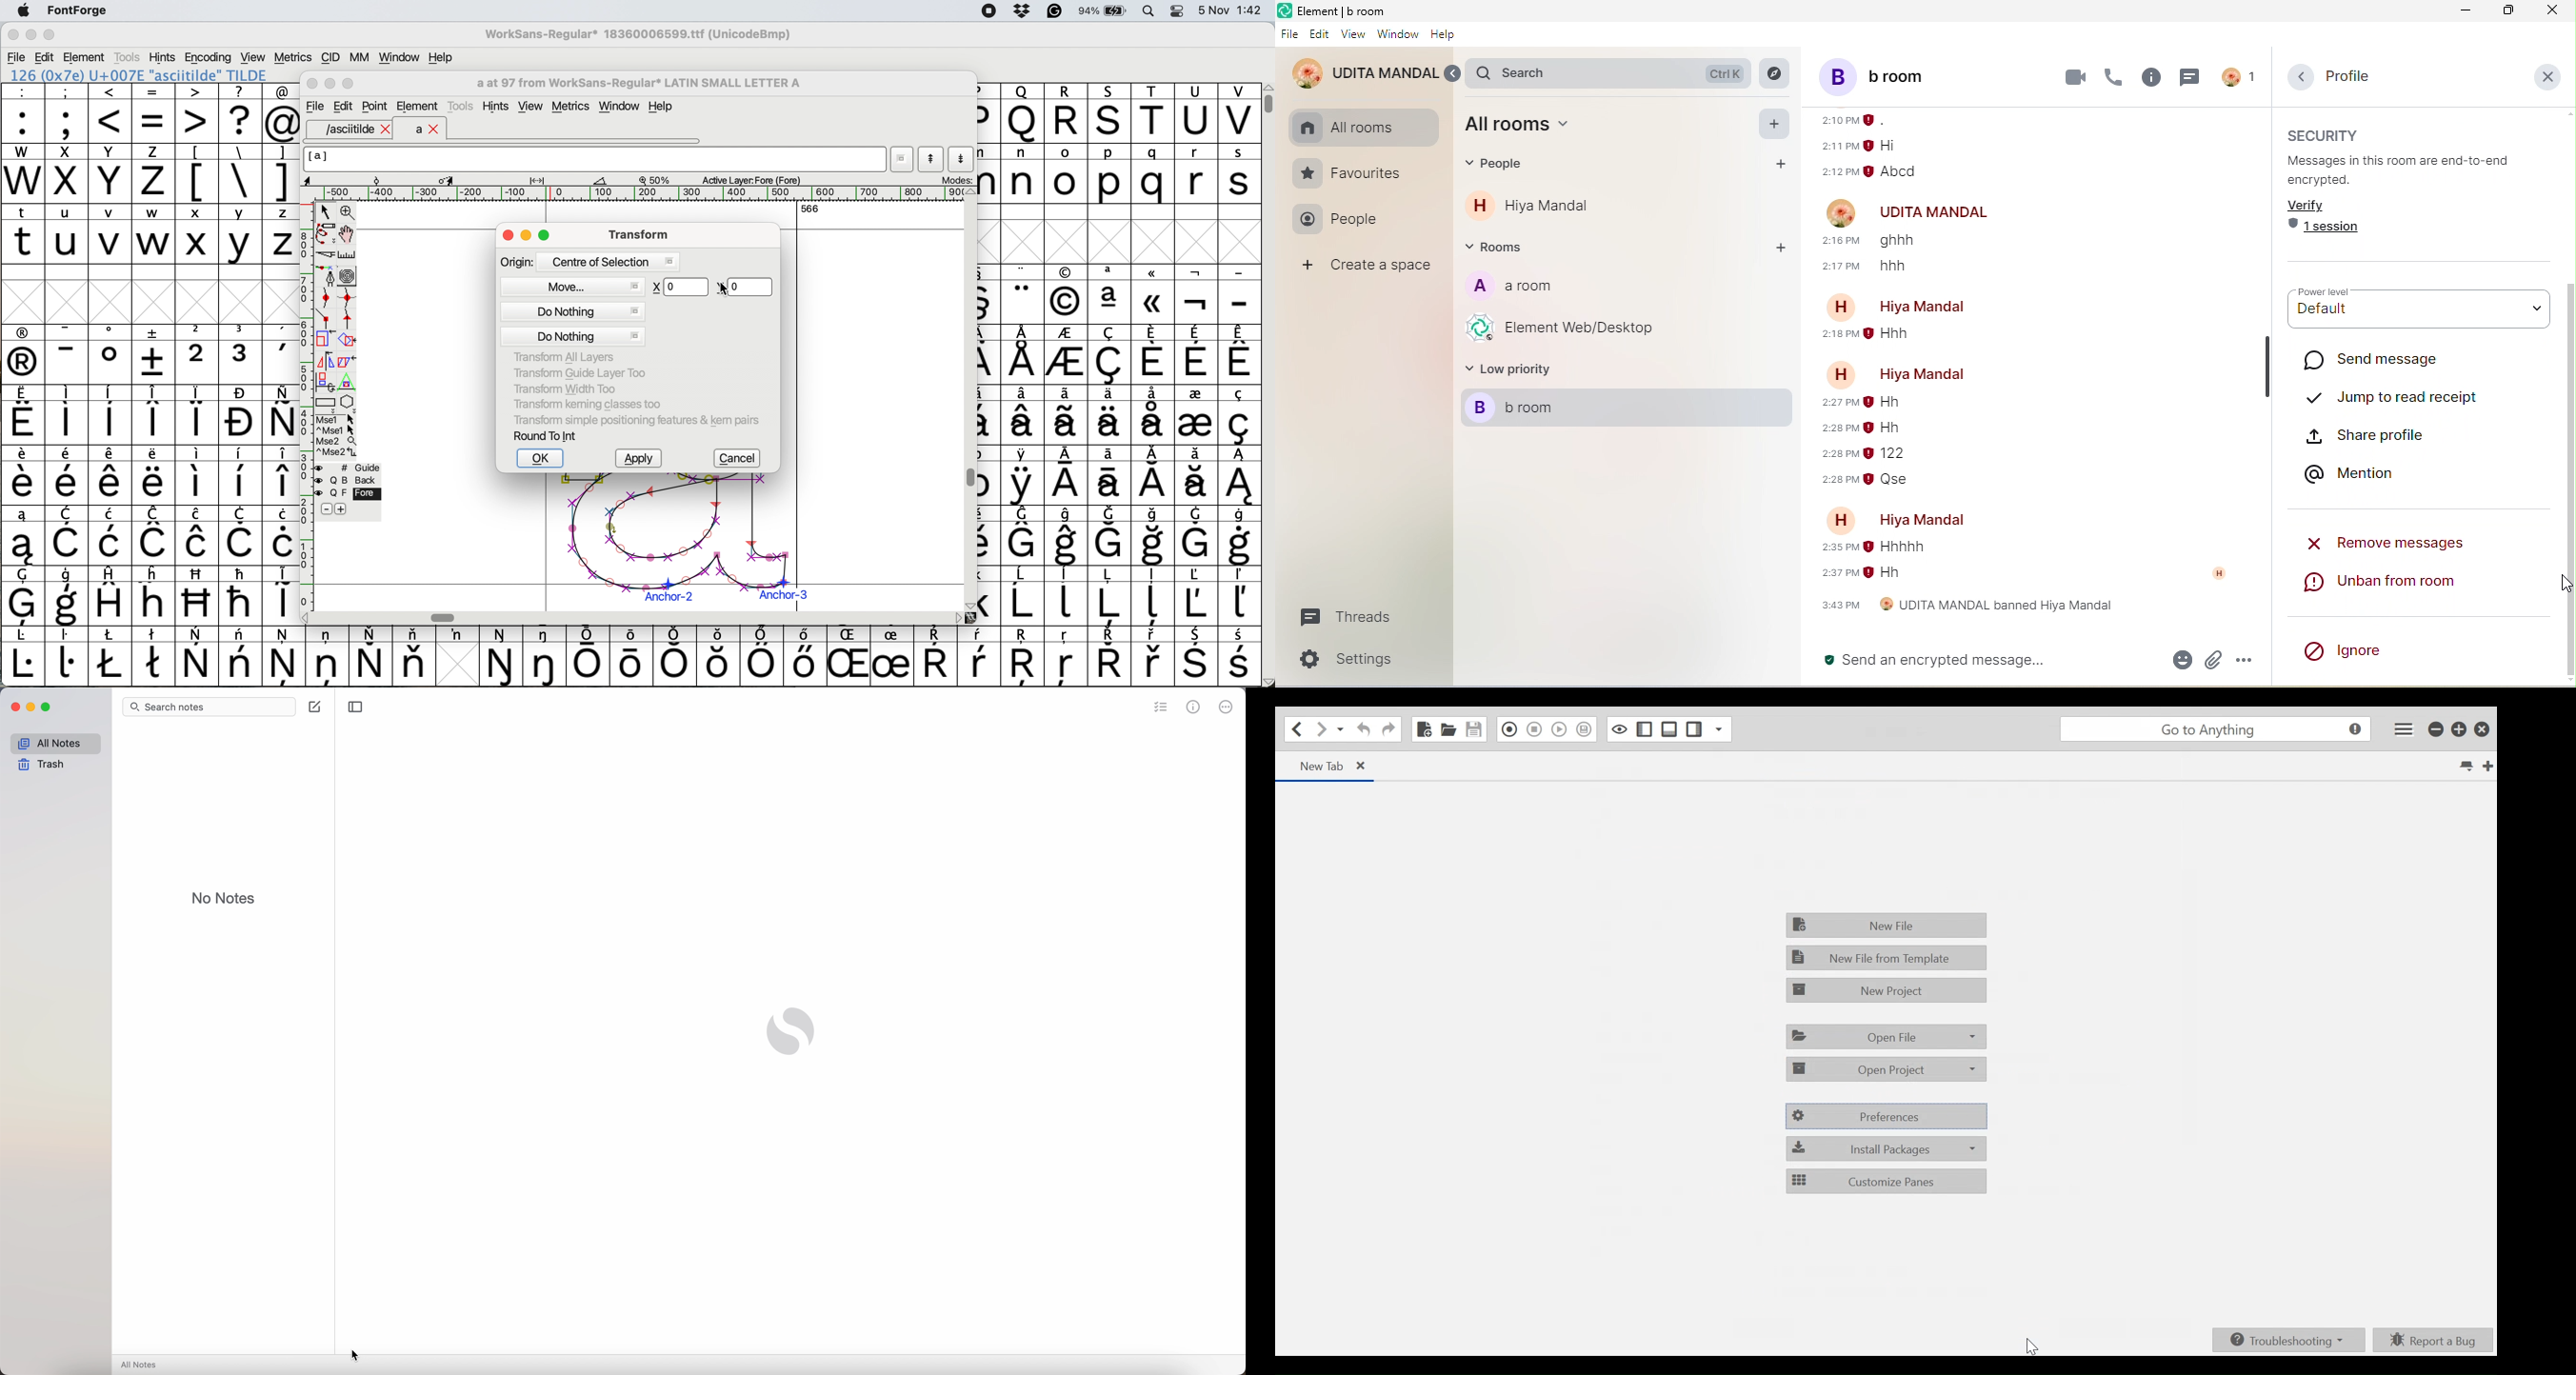 Image resolution: width=2576 pixels, height=1400 pixels. What do you see at coordinates (198, 657) in the screenshot?
I see `symbol` at bounding box center [198, 657].